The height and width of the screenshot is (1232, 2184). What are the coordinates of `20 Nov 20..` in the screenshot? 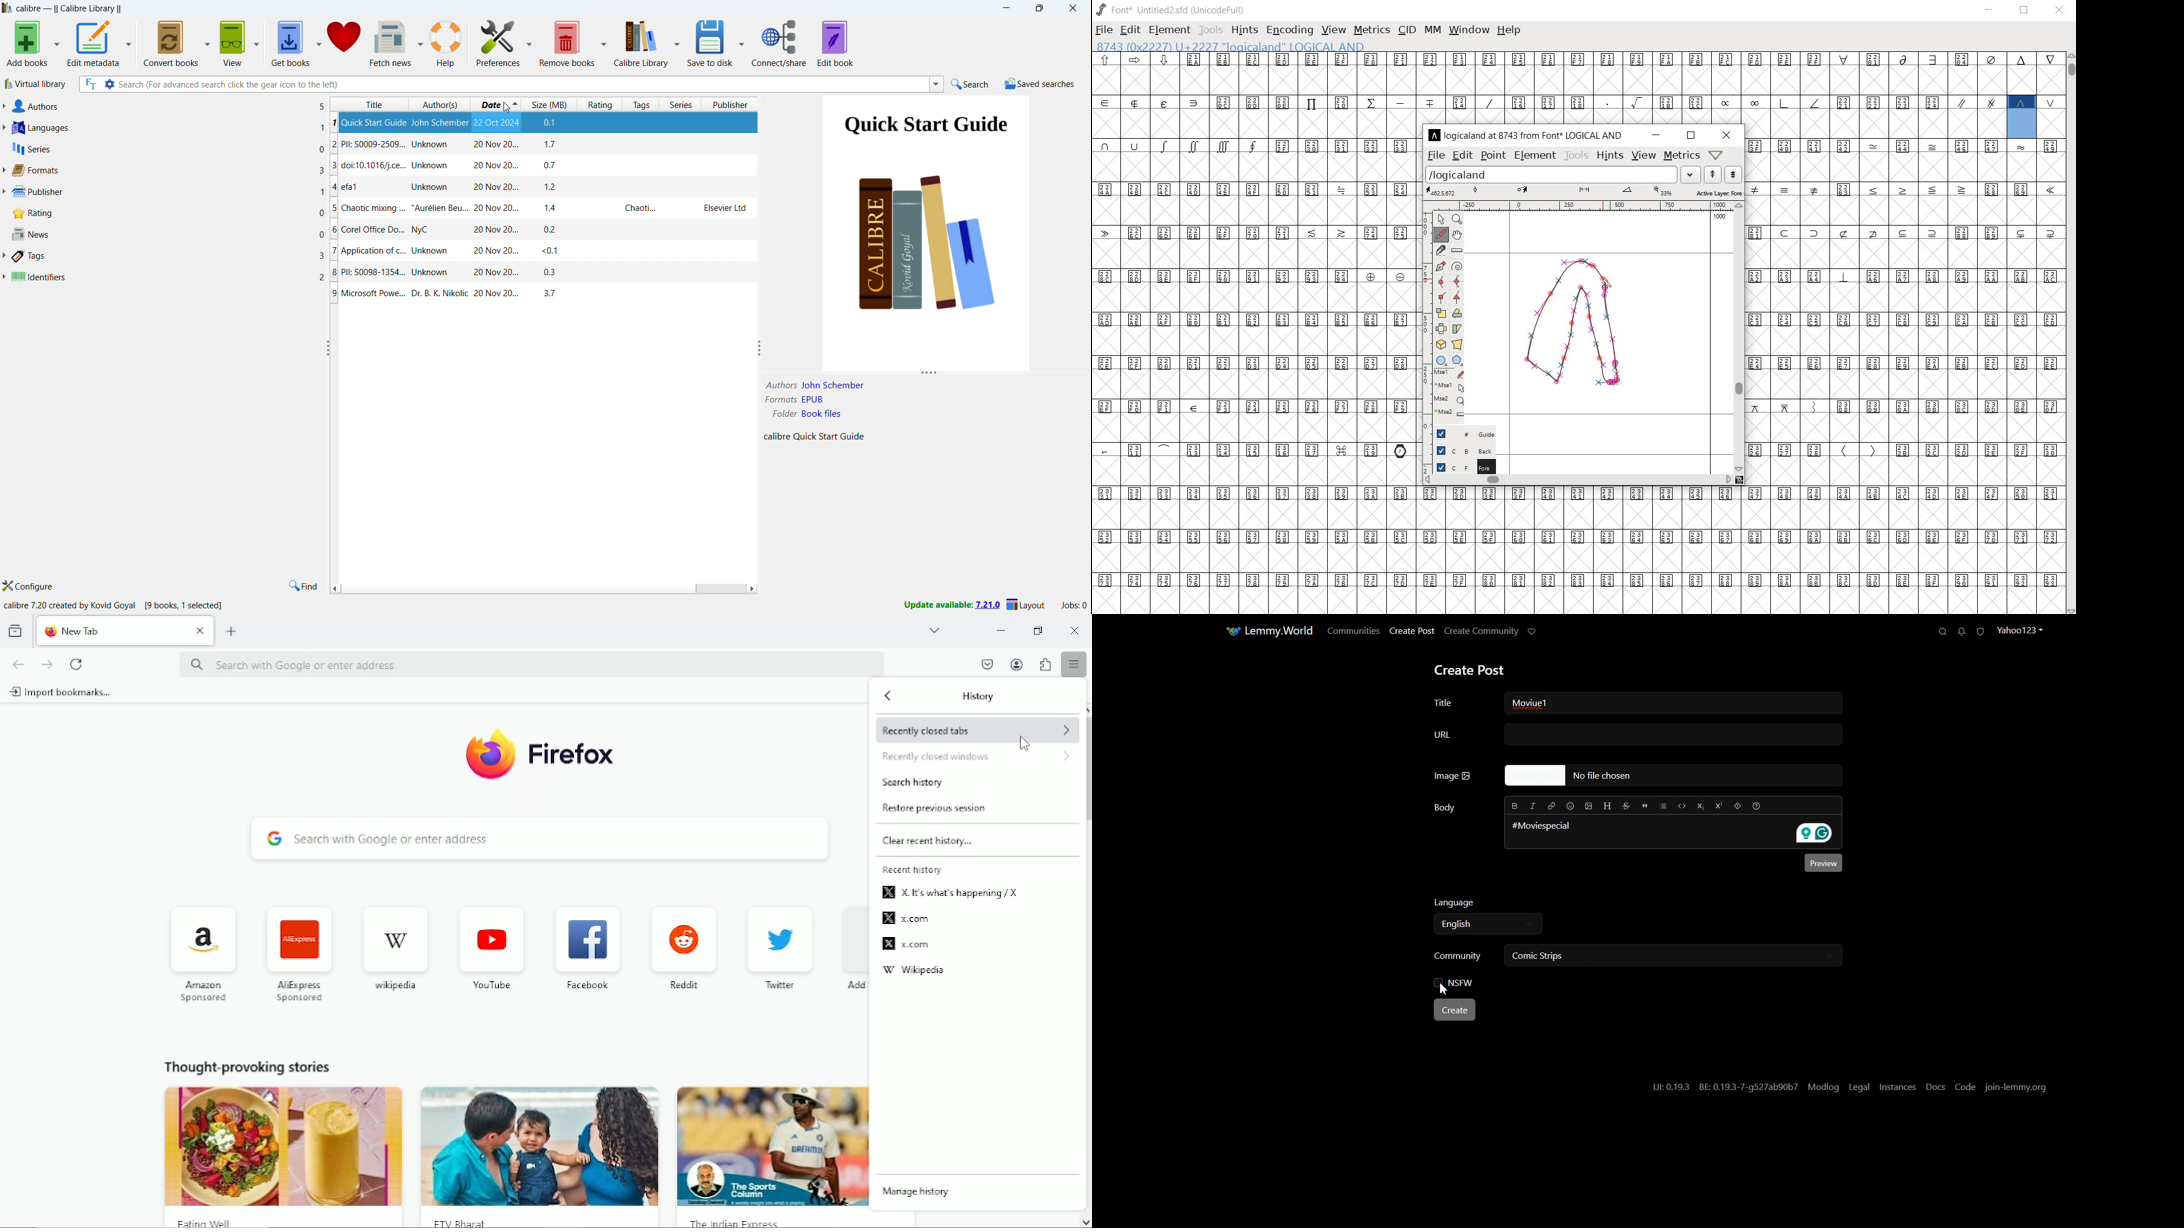 It's located at (496, 188).